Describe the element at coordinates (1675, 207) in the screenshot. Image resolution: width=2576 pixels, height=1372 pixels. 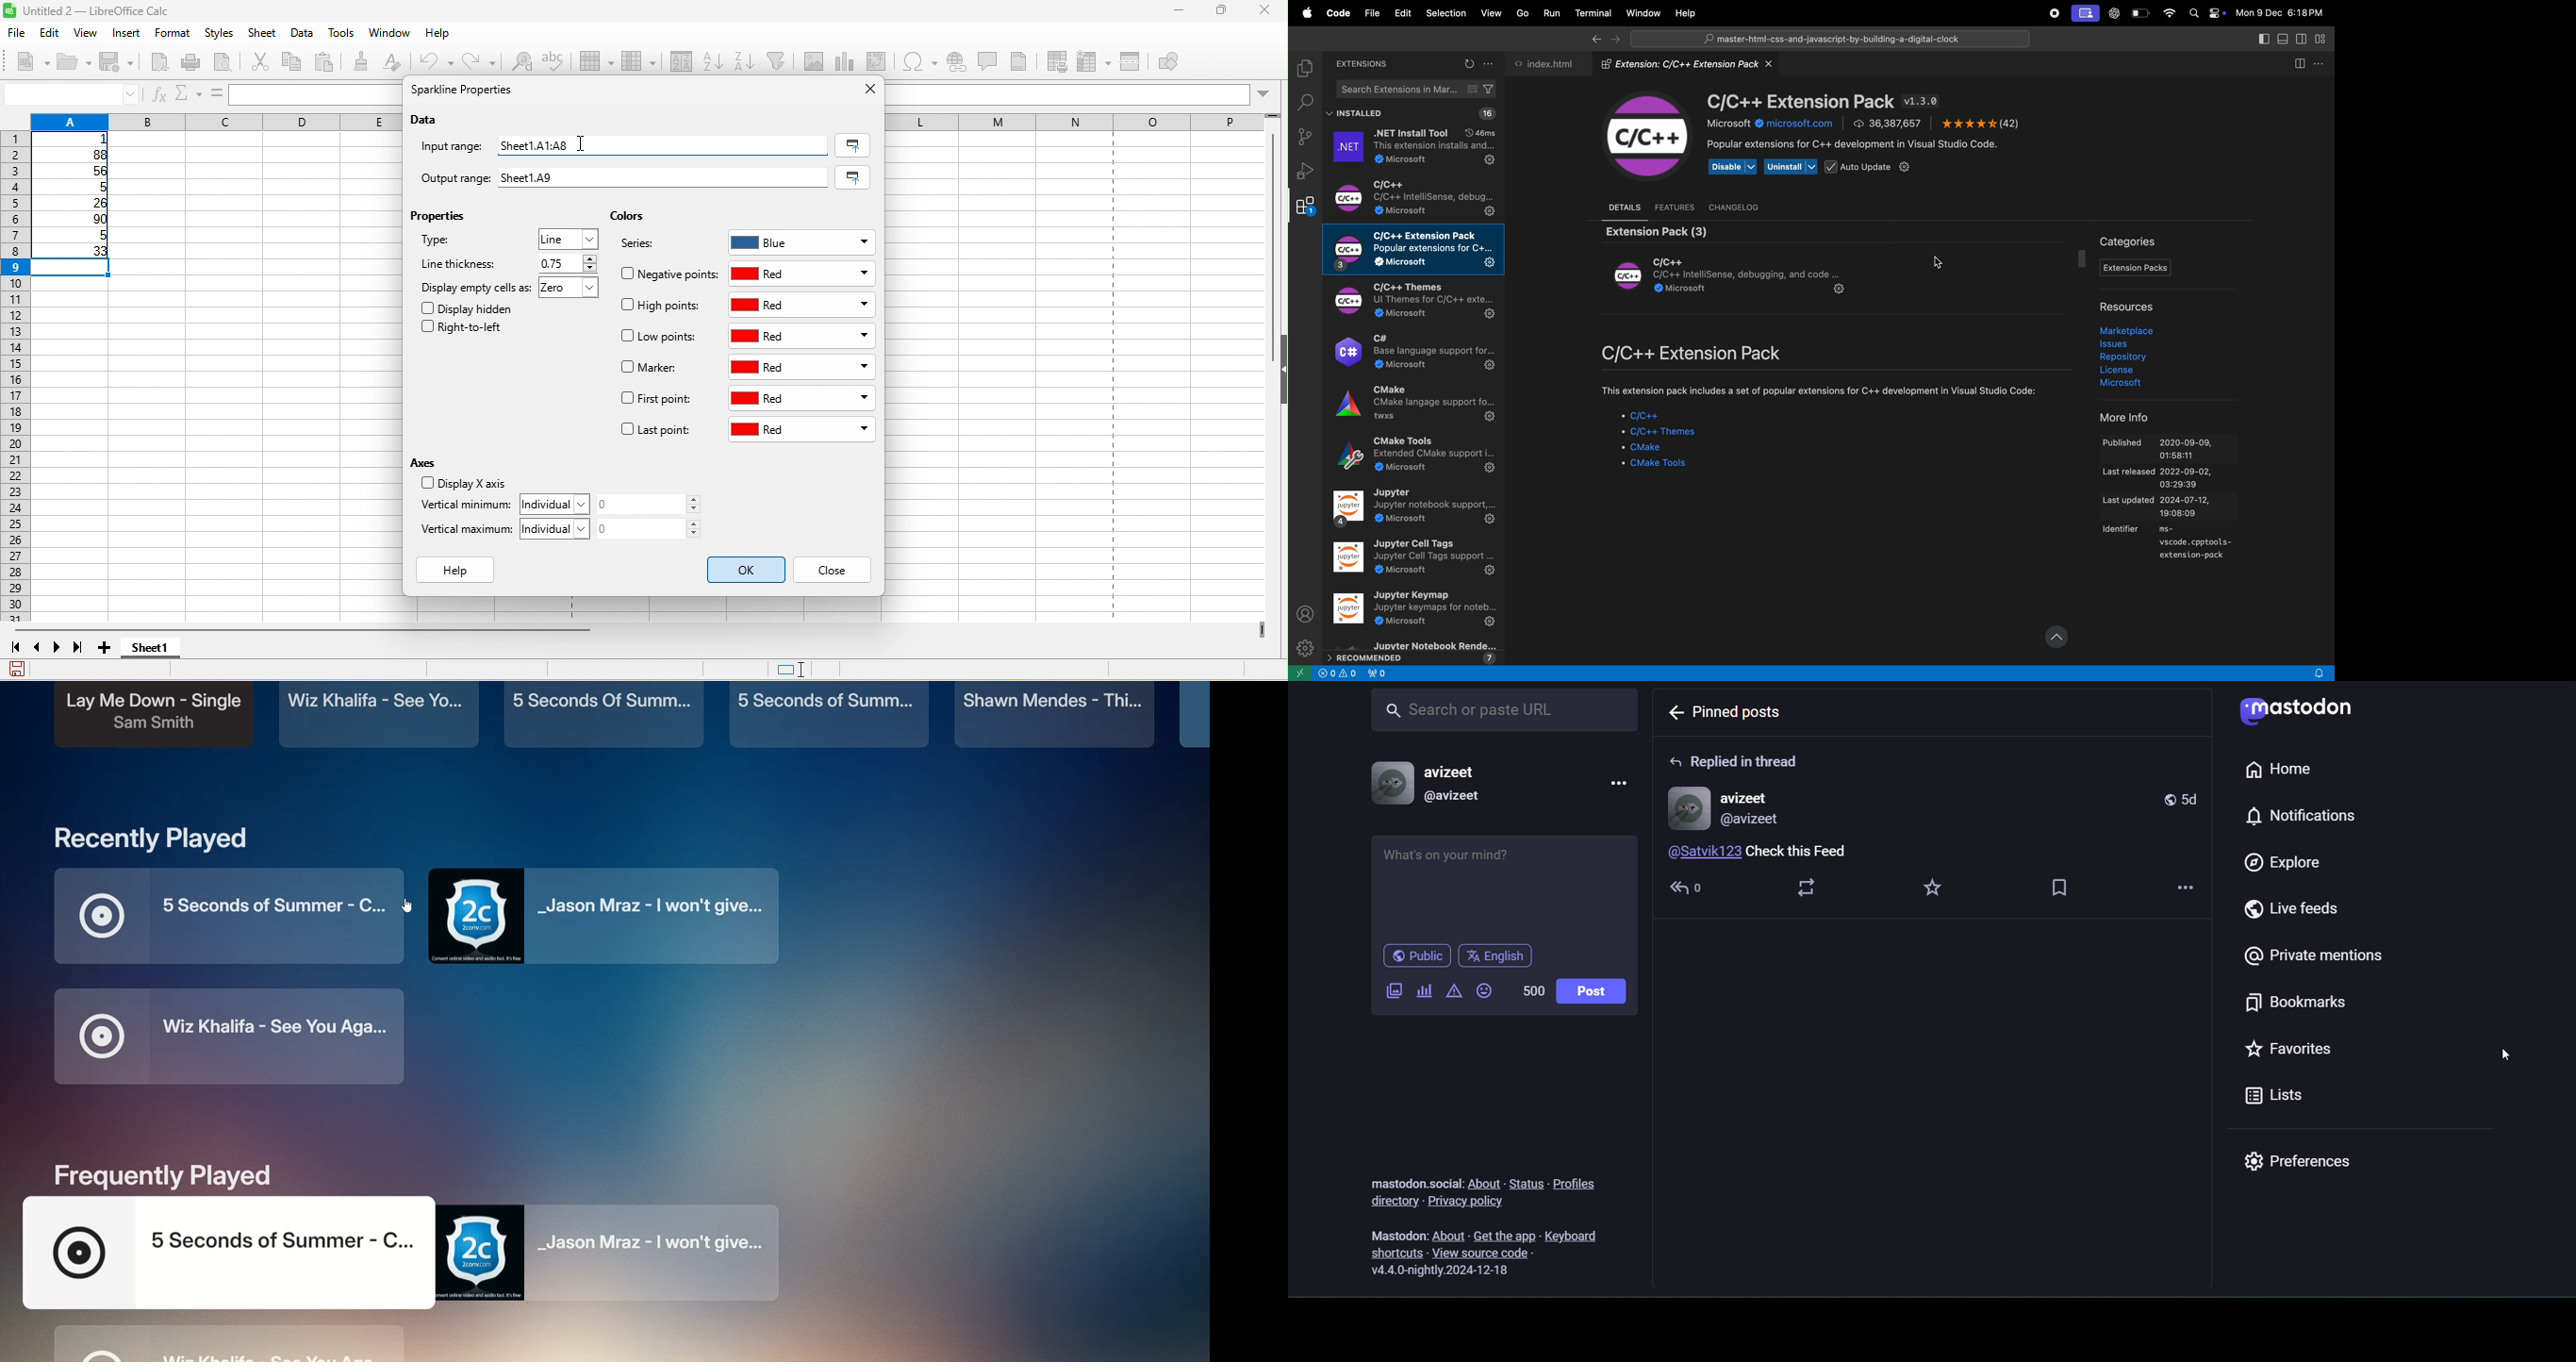
I see `features` at that location.